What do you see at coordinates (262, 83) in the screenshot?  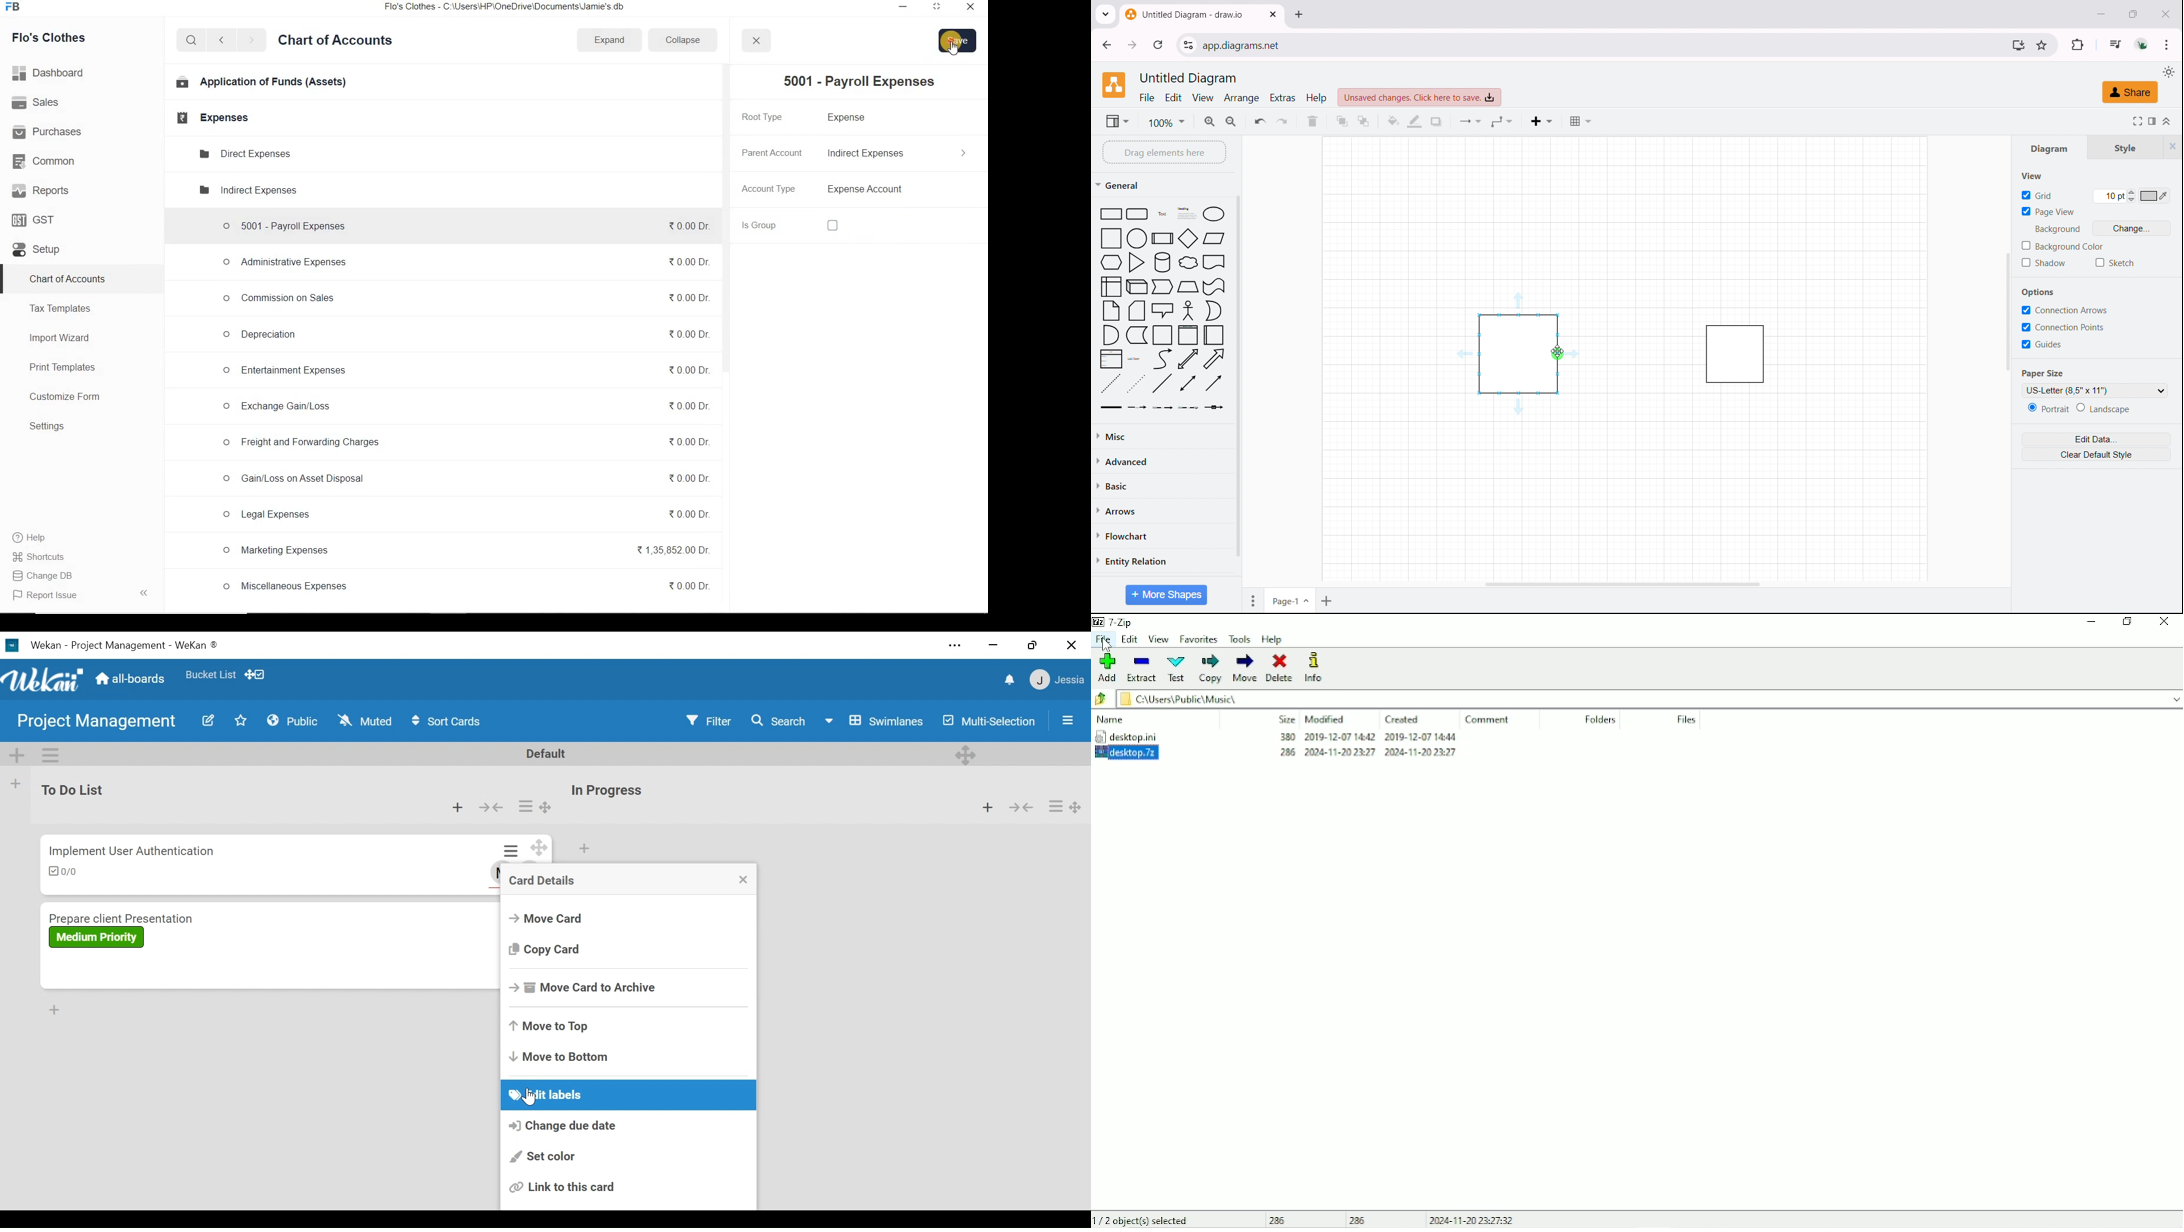 I see `Application of Funds (Assets)` at bounding box center [262, 83].